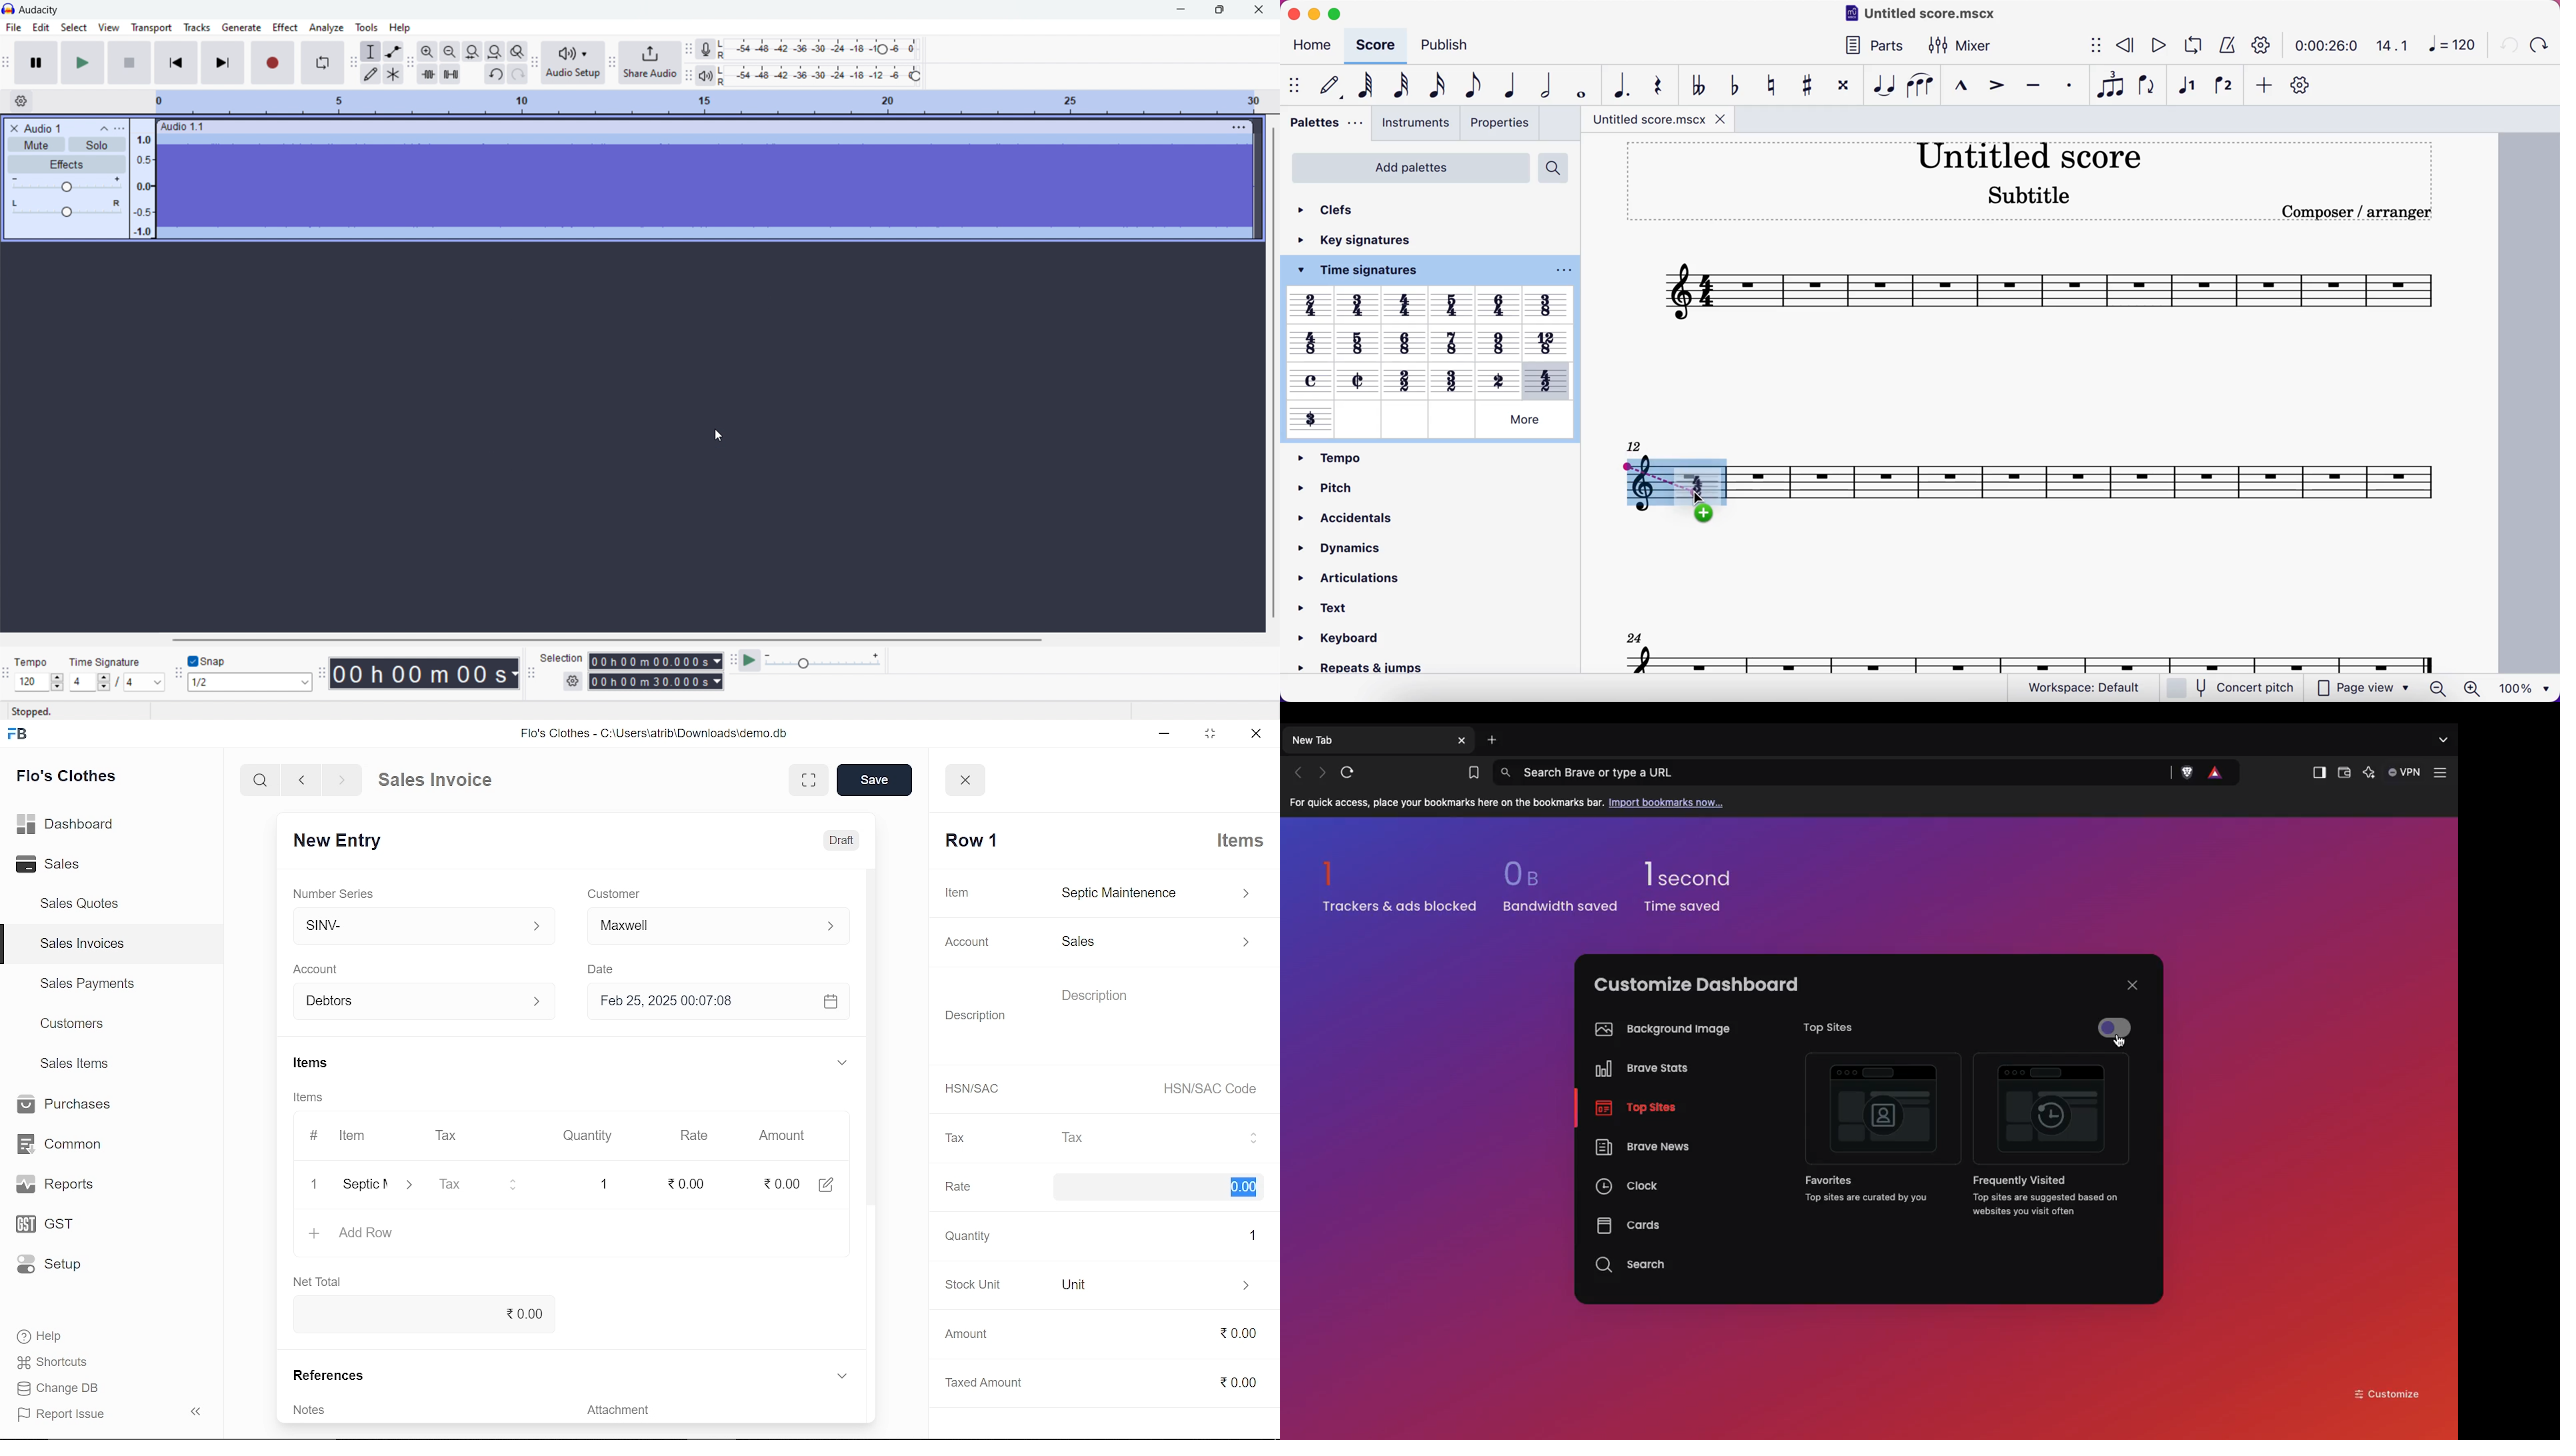 The height and width of the screenshot is (1456, 2576). What do you see at coordinates (2541, 44) in the screenshot?
I see `redo` at bounding box center [2541, 44].